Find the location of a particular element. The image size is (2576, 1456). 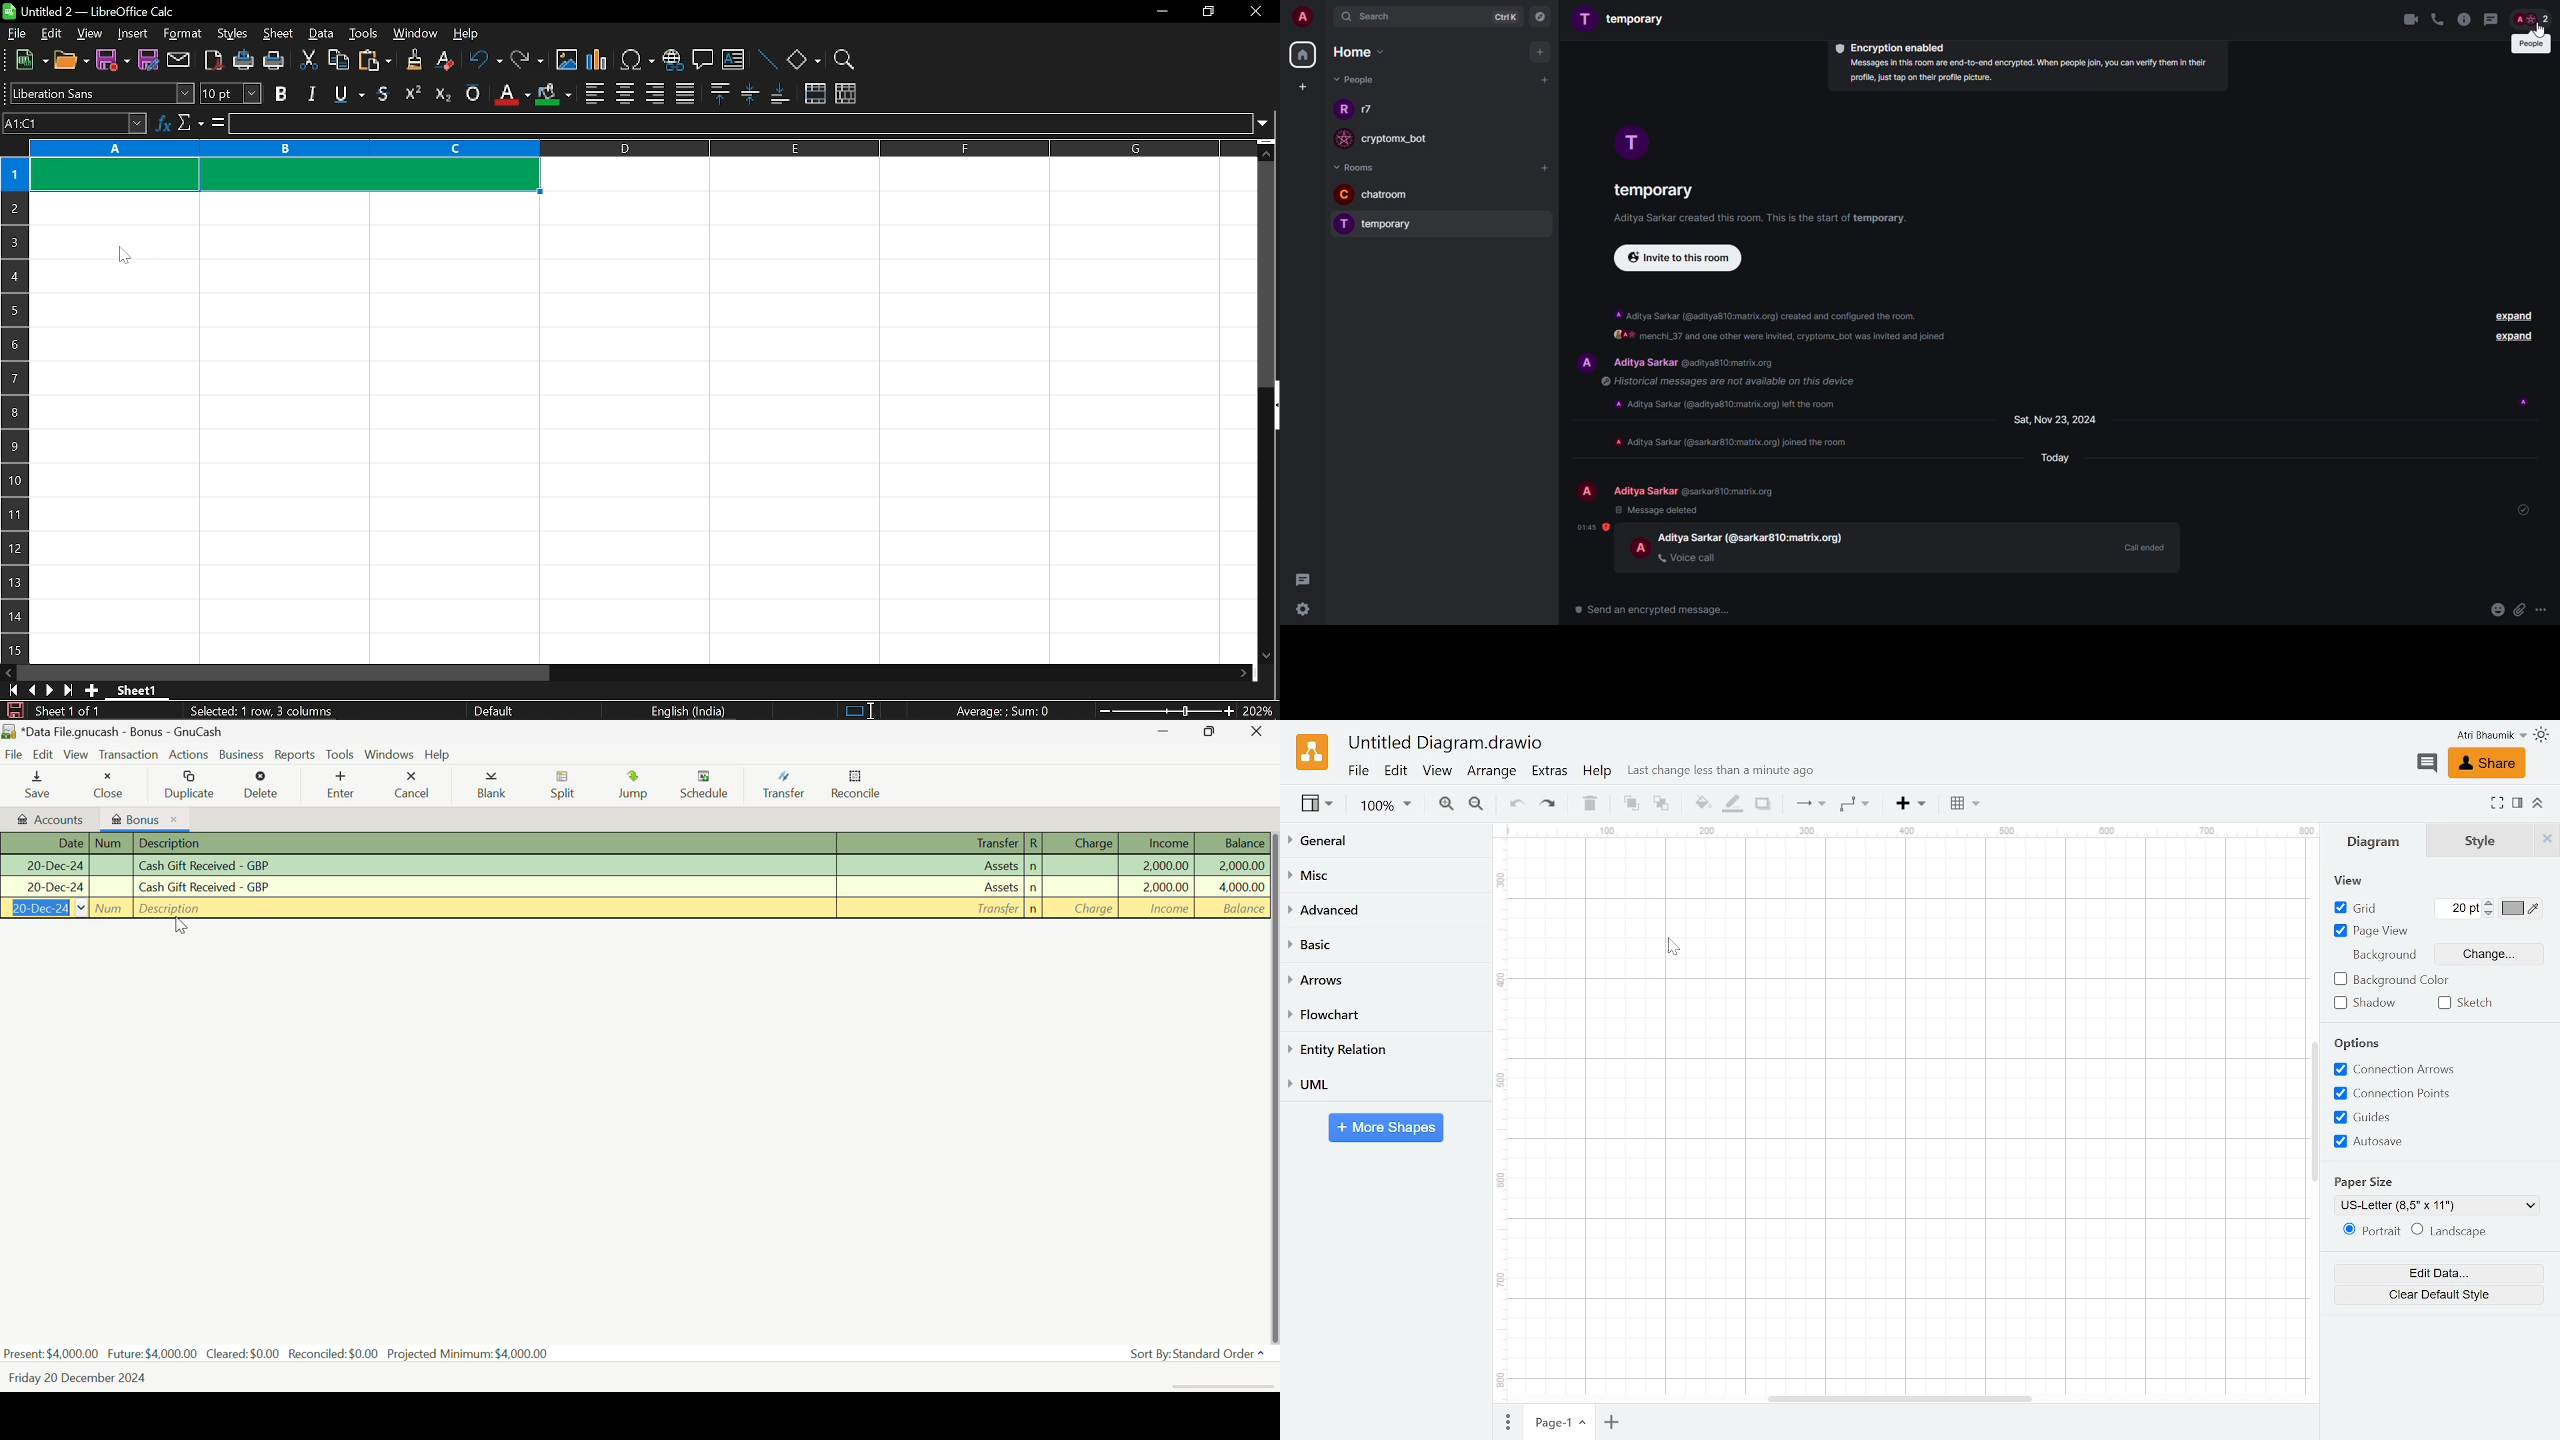

Style is located at coordinates (2482, 841).